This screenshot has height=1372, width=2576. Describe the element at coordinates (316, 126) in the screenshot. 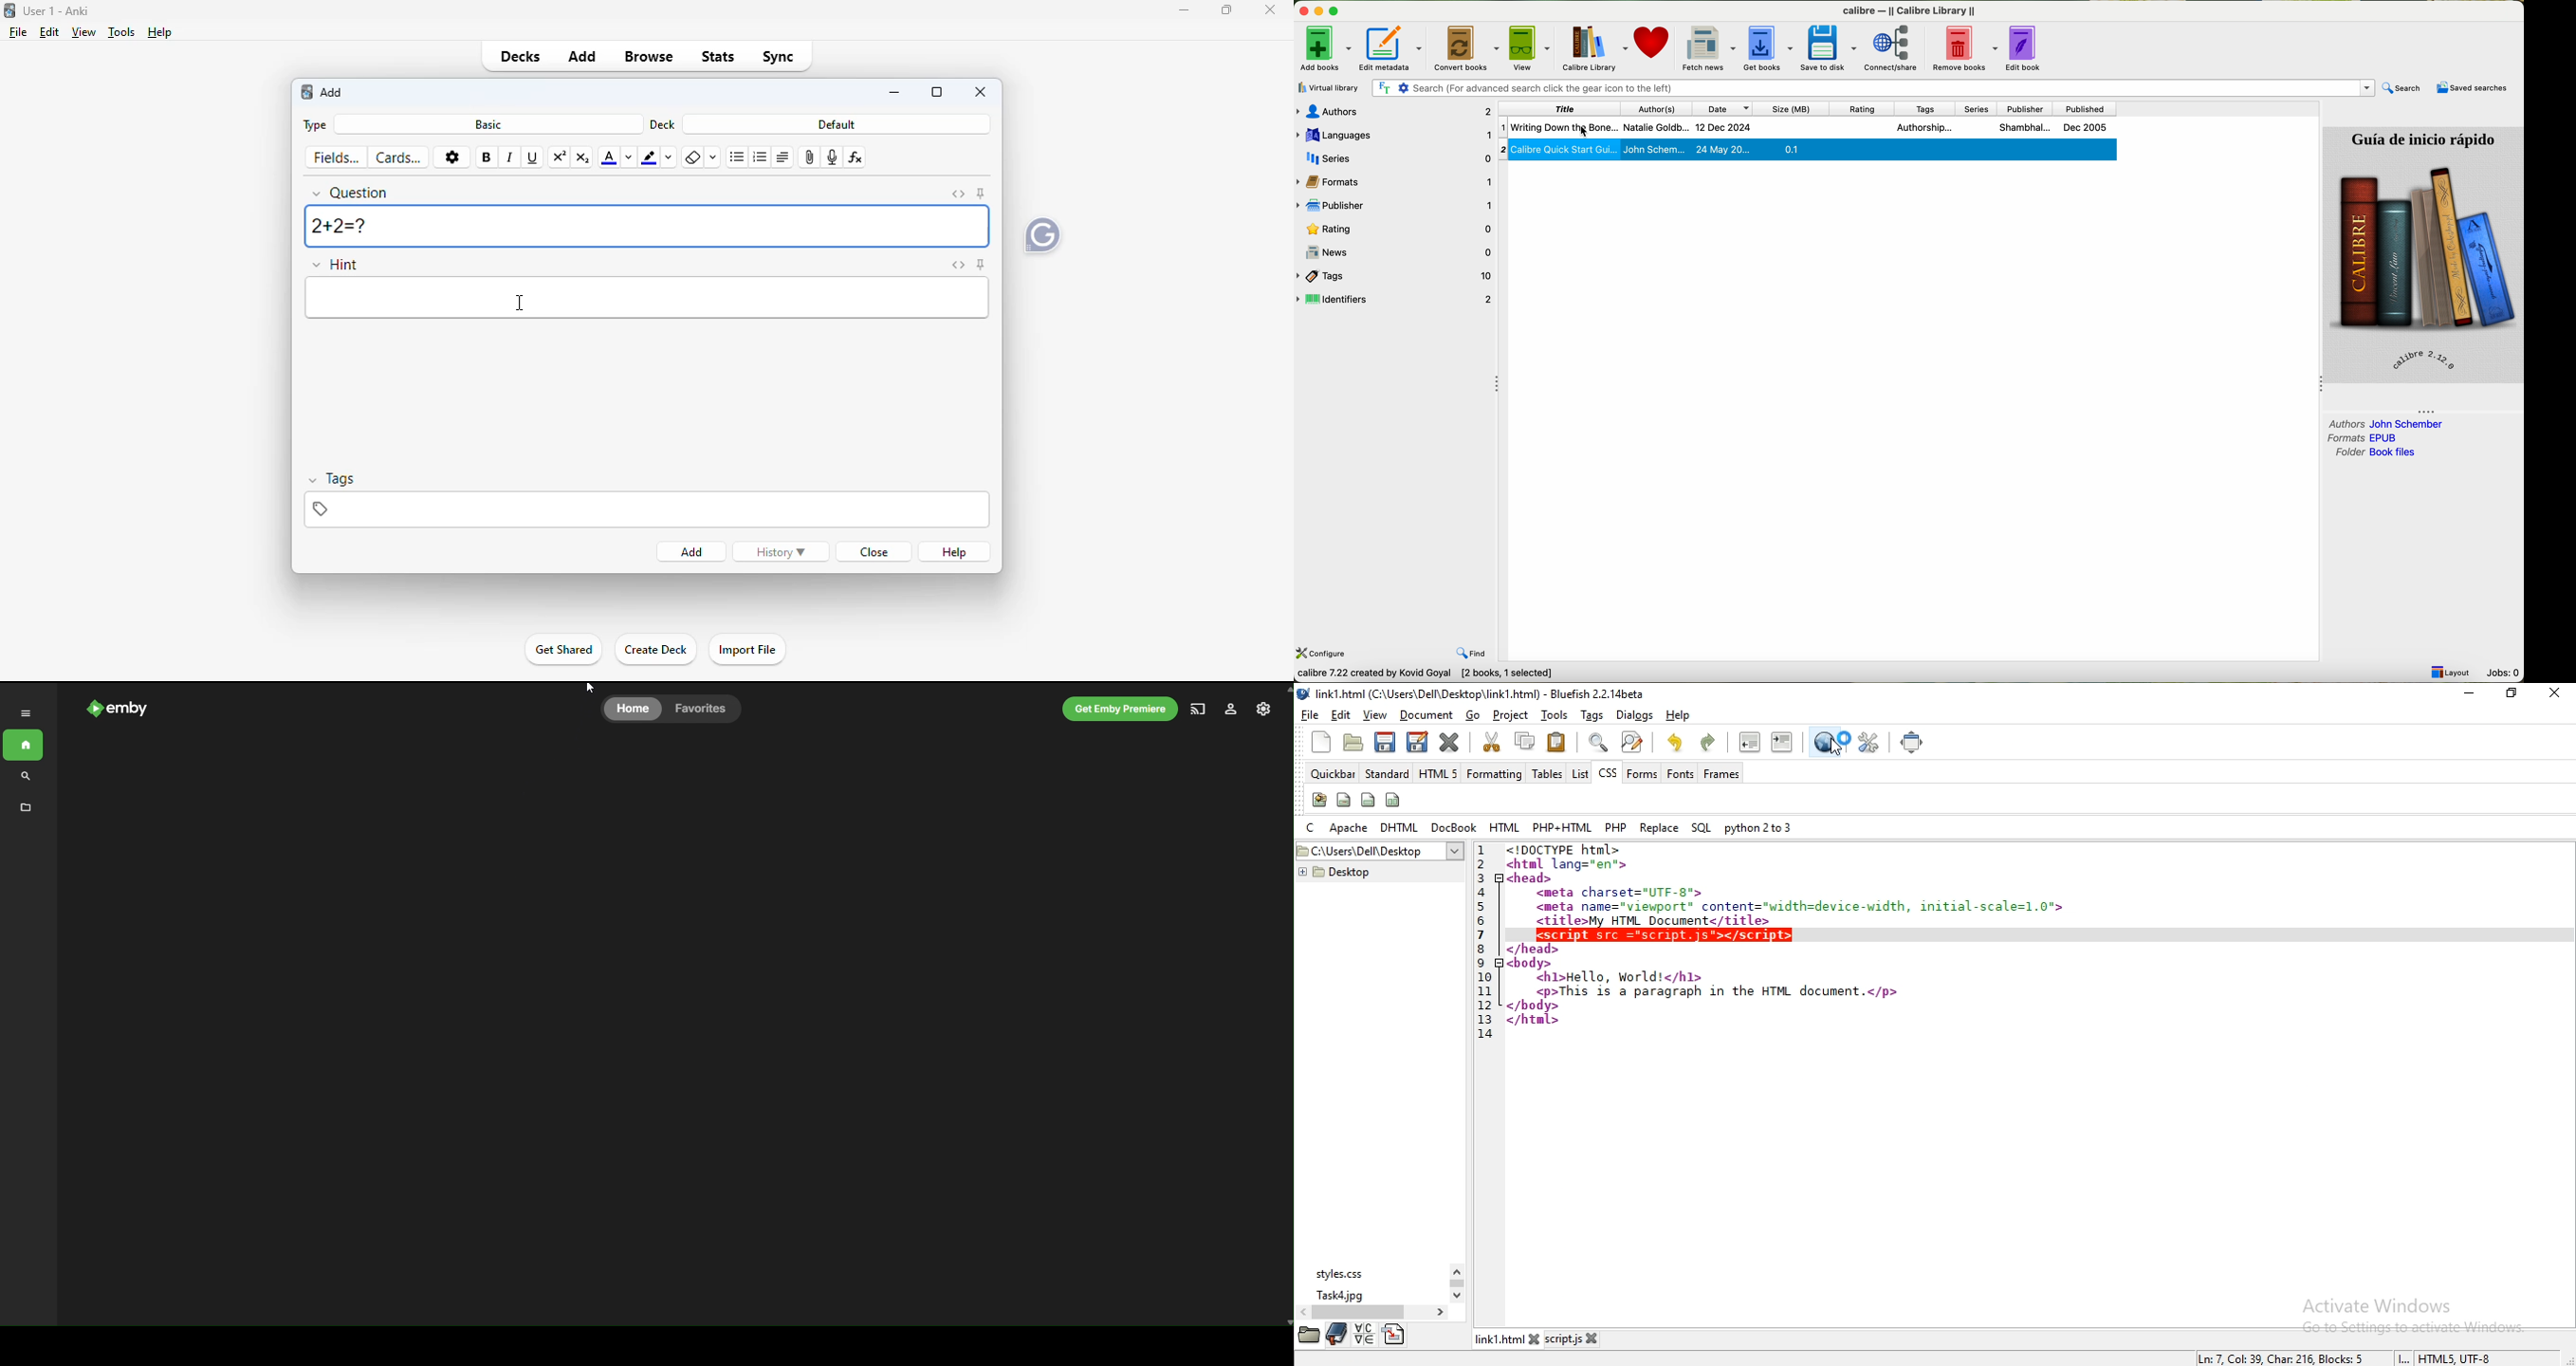

I see `type` at that location.